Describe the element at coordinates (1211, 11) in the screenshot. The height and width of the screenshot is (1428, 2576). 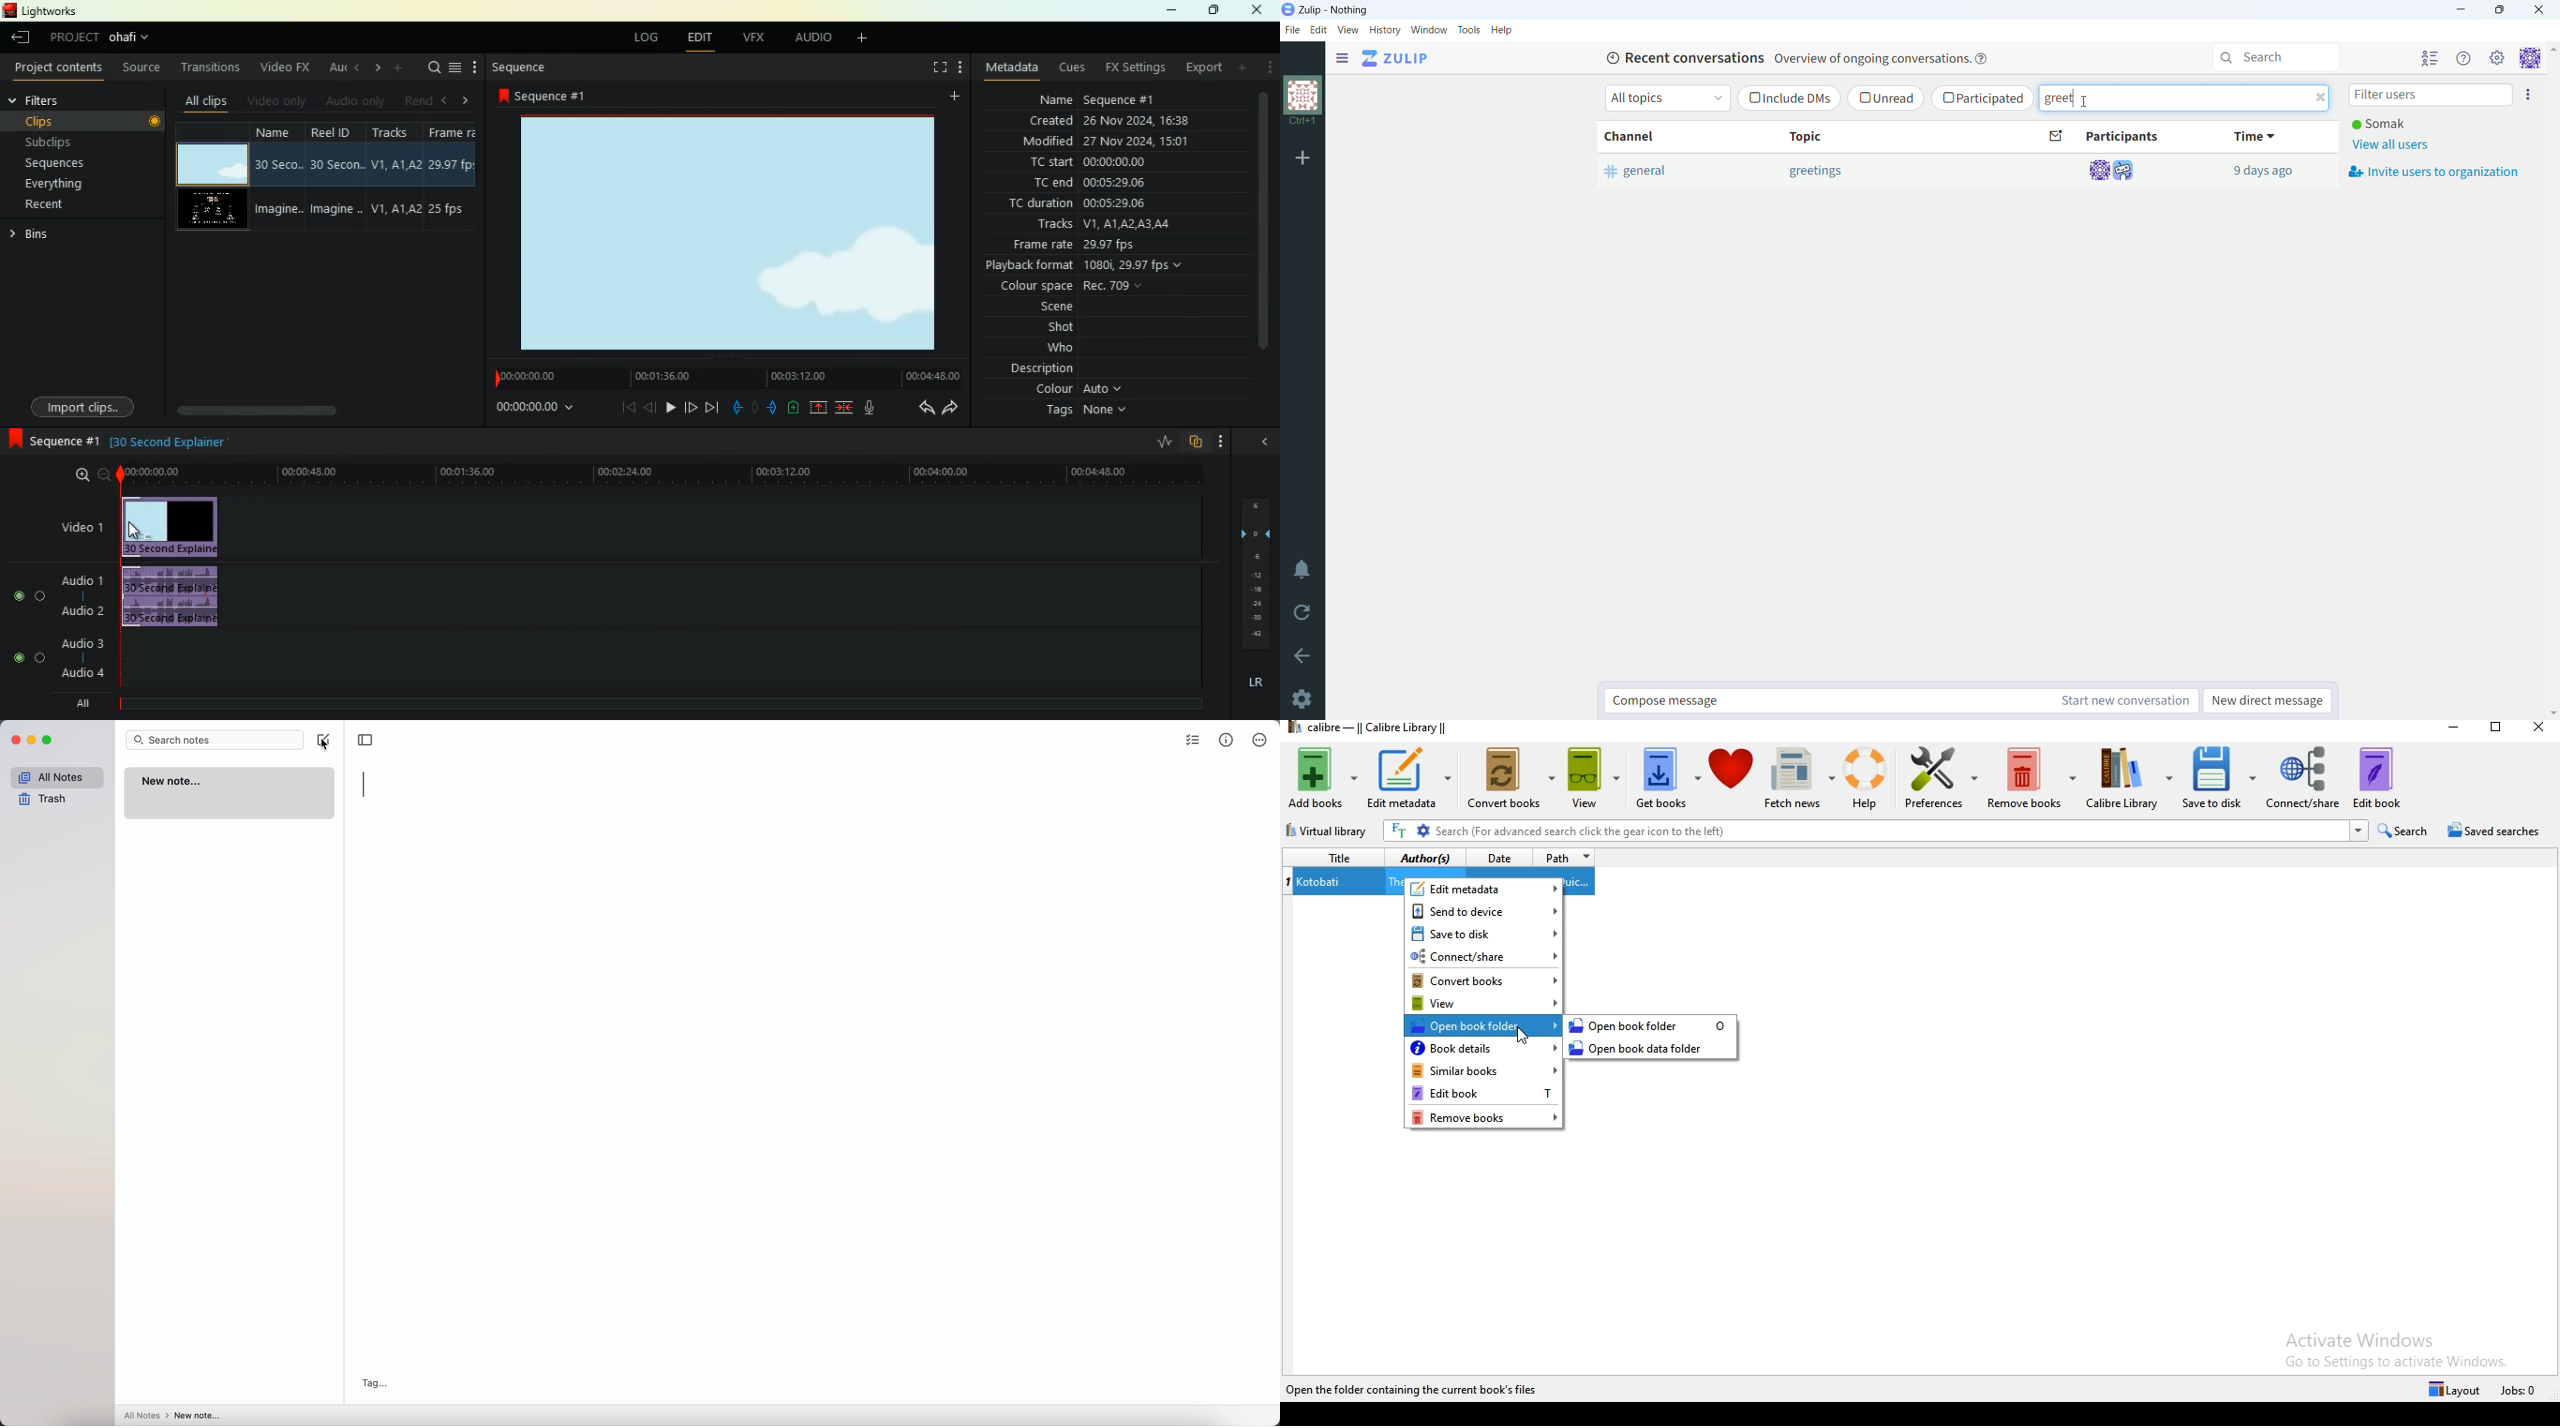
I see `maximize` at that location.